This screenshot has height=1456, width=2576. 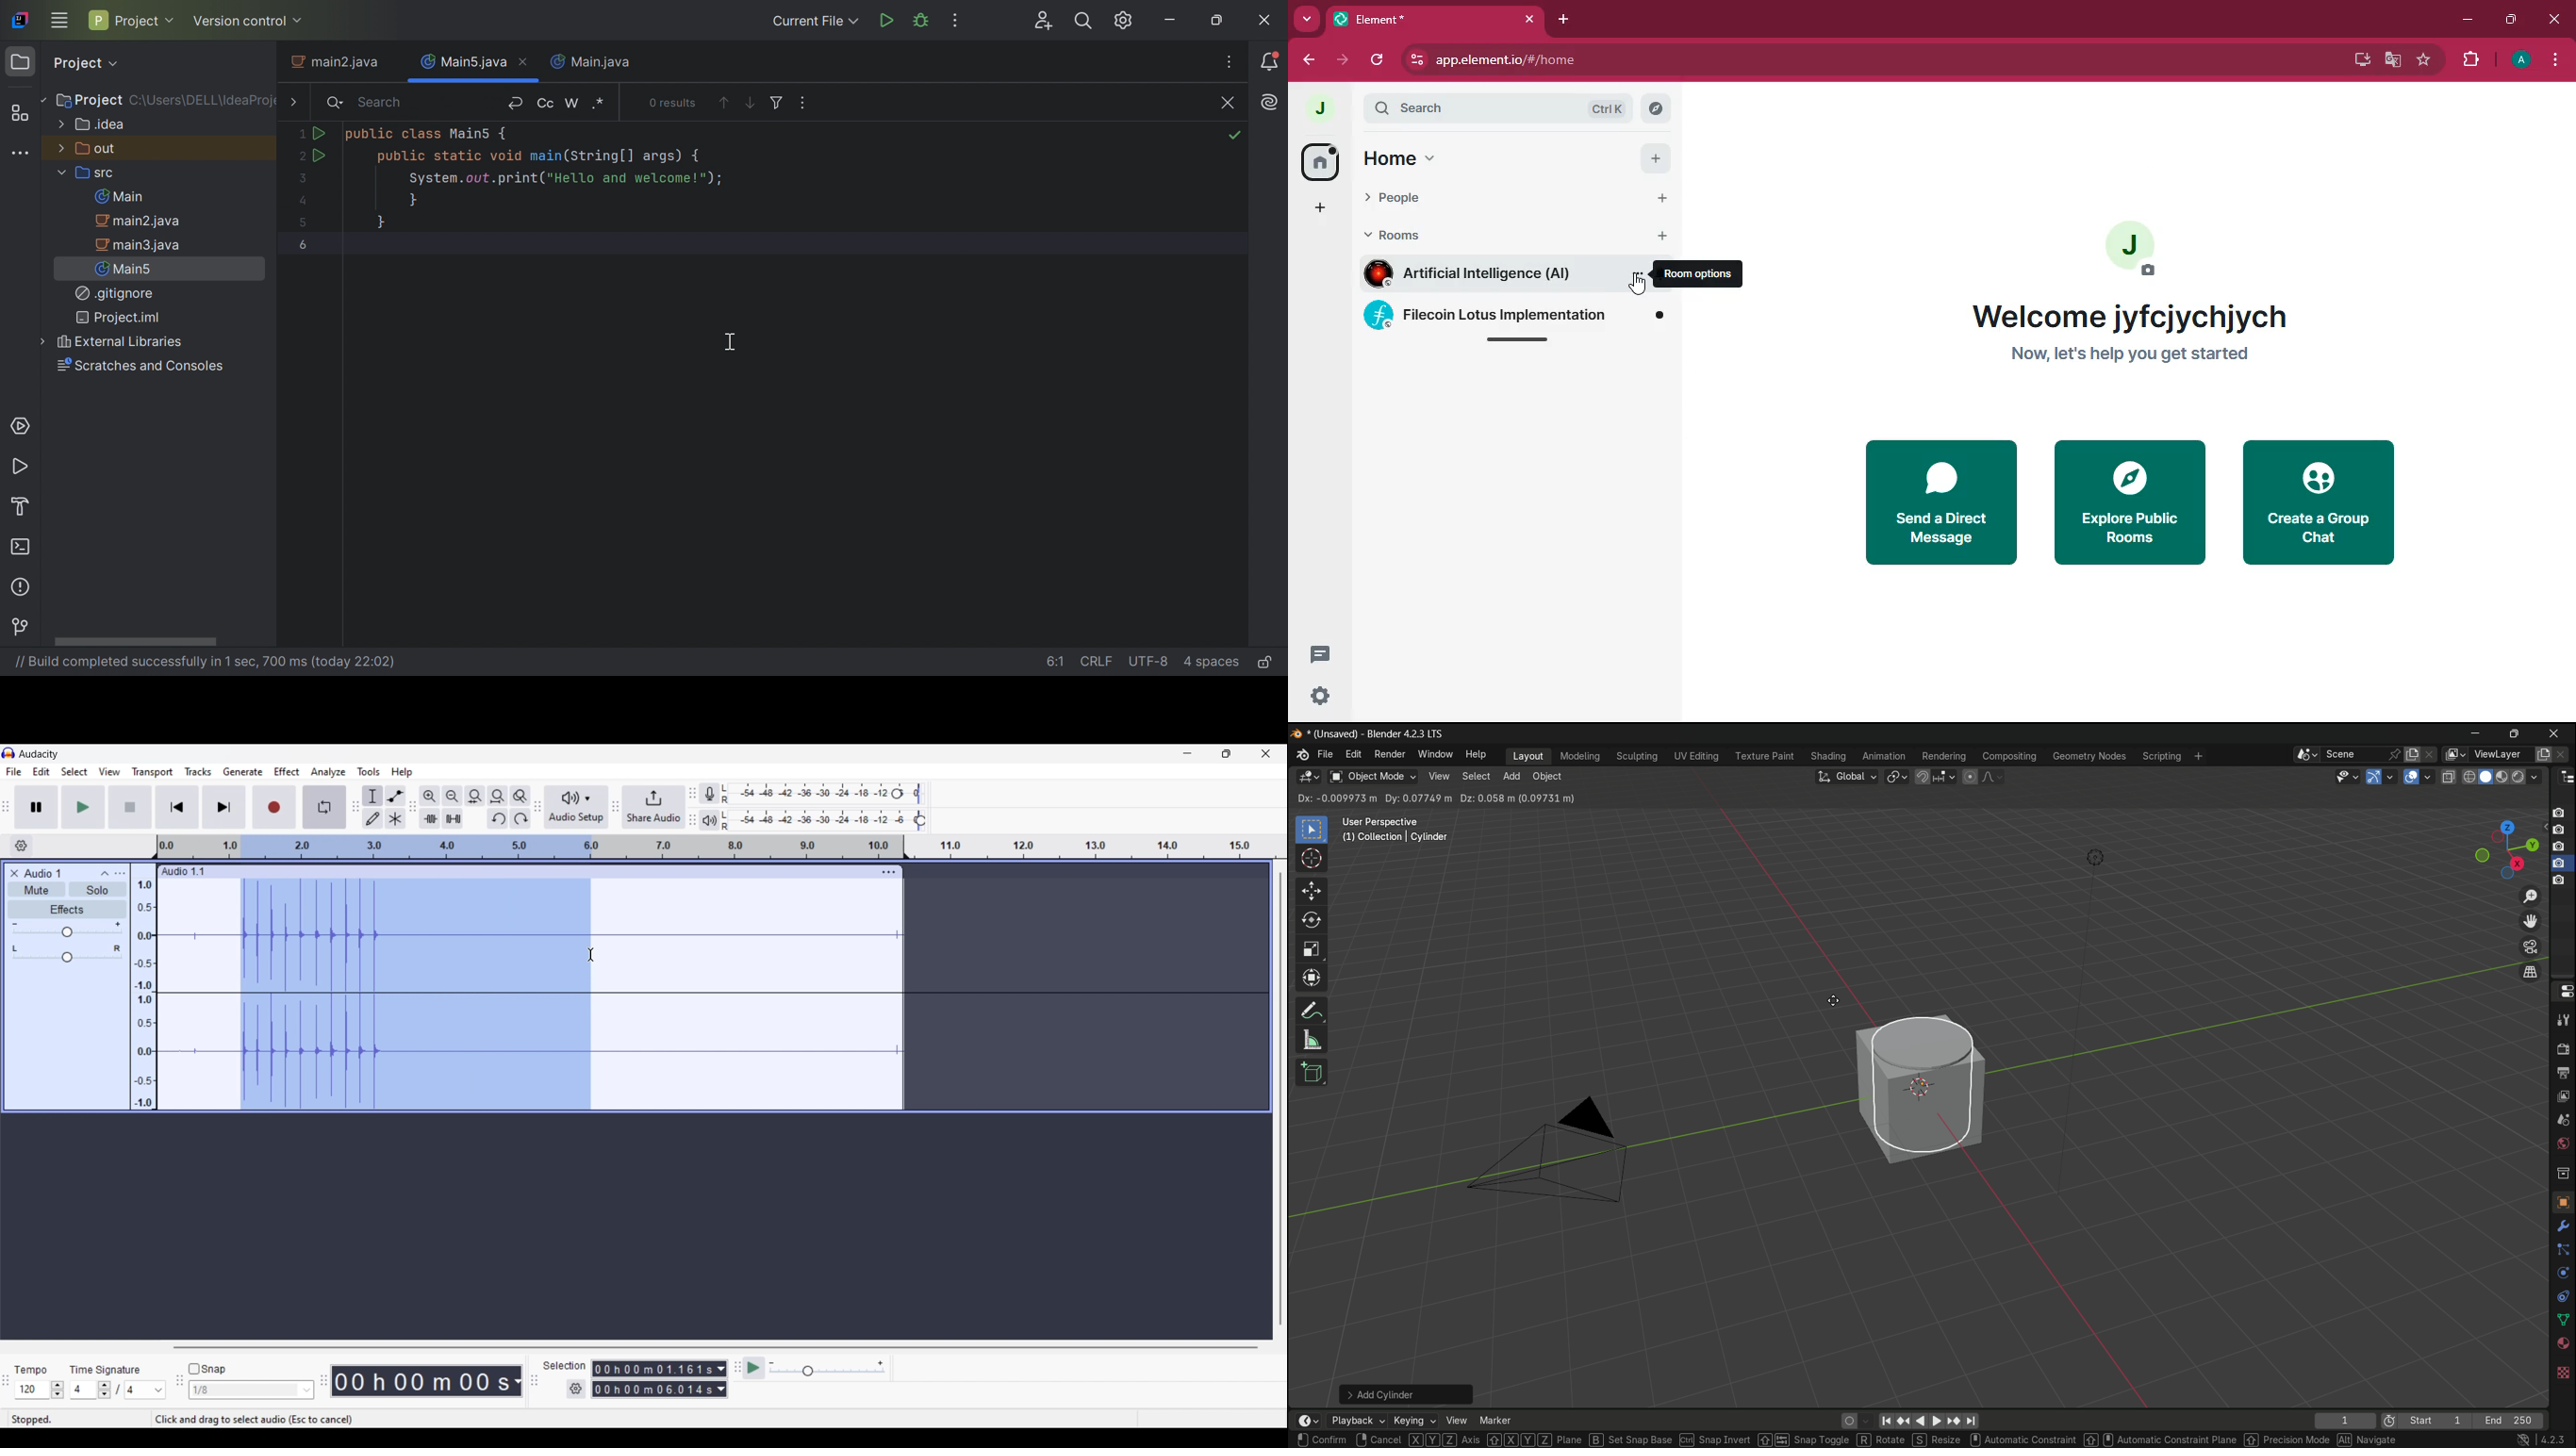 What do you see at coordinates (2471, 59) in the screenshot?
I see `extensions` at bounding box center [2471, 59].